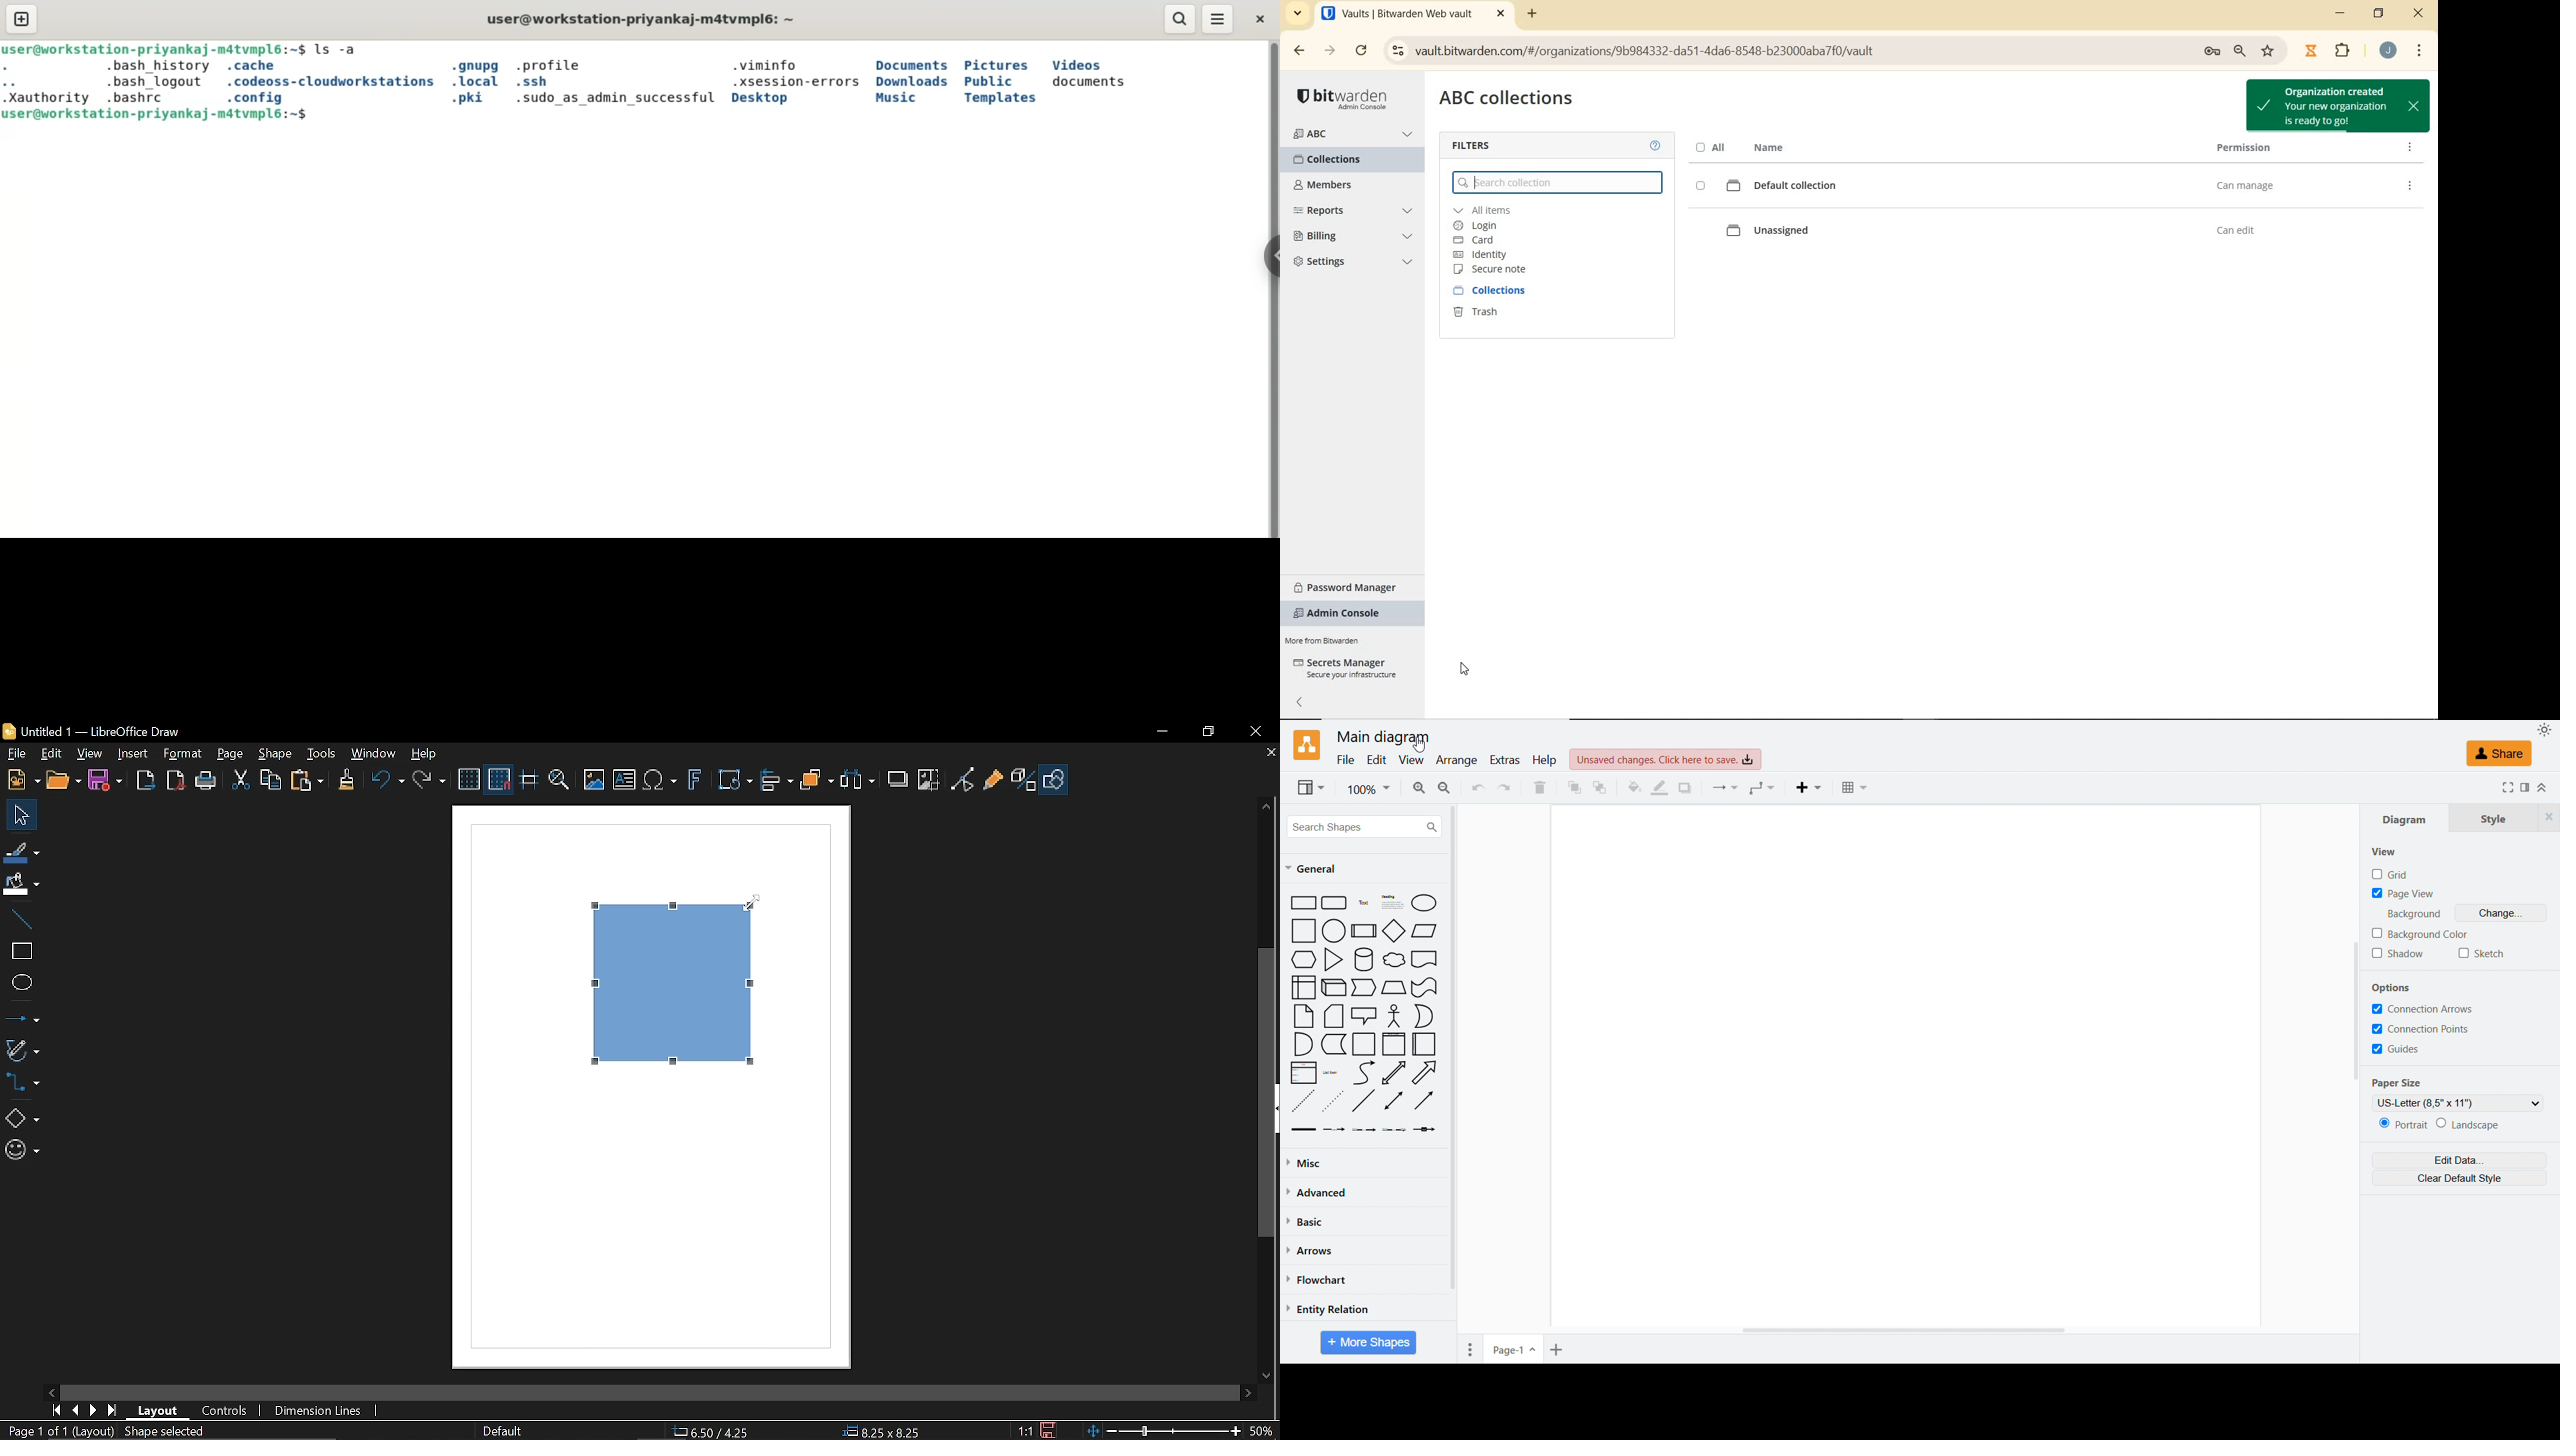 The image size is (2576, 1456). Describe the element at coordinates (1557, 1350) in the screenshot. I see `Add page ` at that location.